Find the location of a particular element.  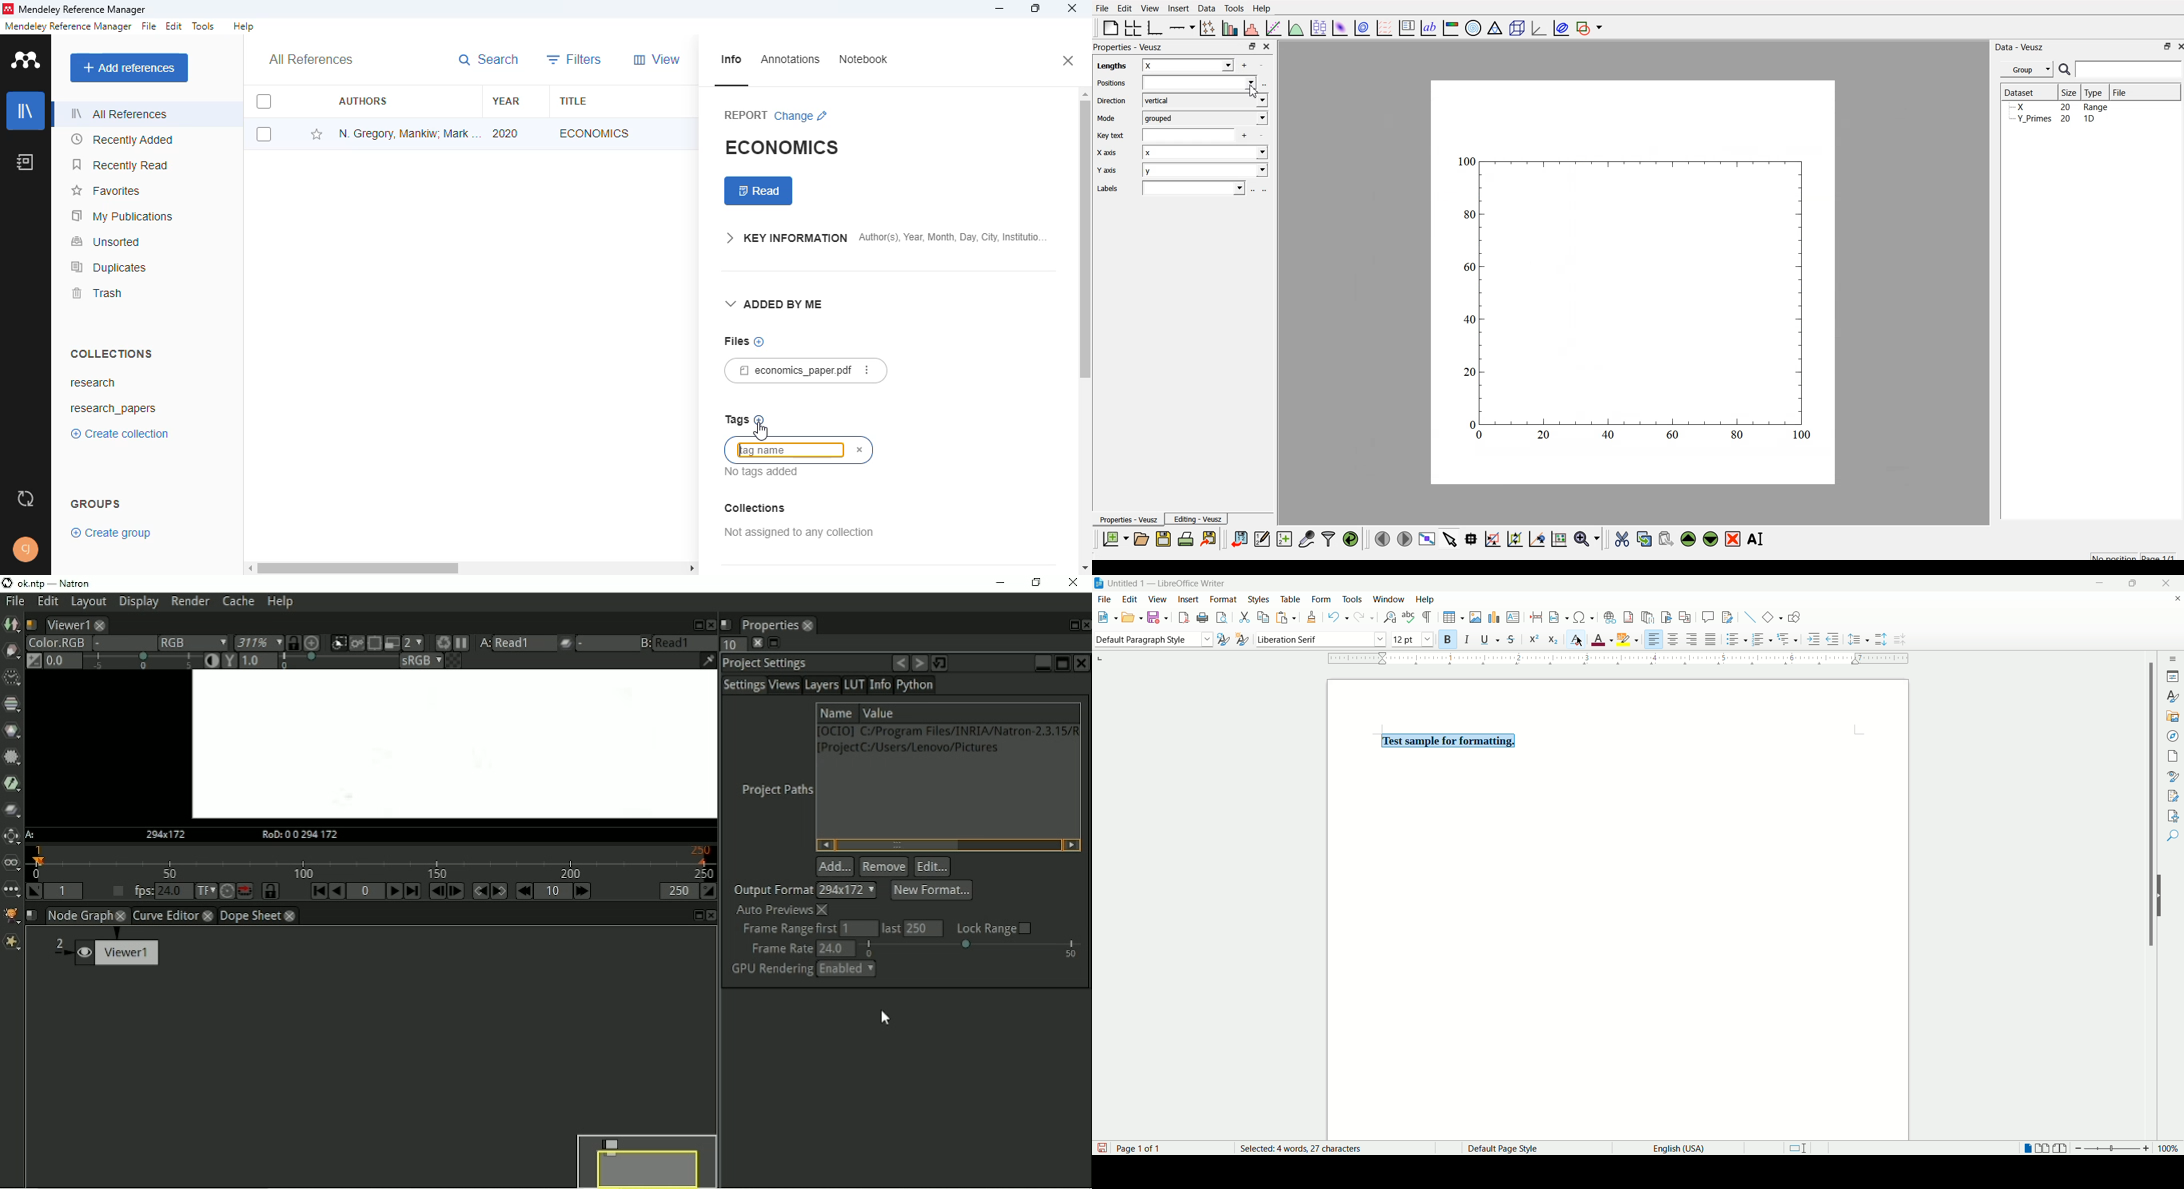

reset graph axes is located at coordinates (1558, 537).